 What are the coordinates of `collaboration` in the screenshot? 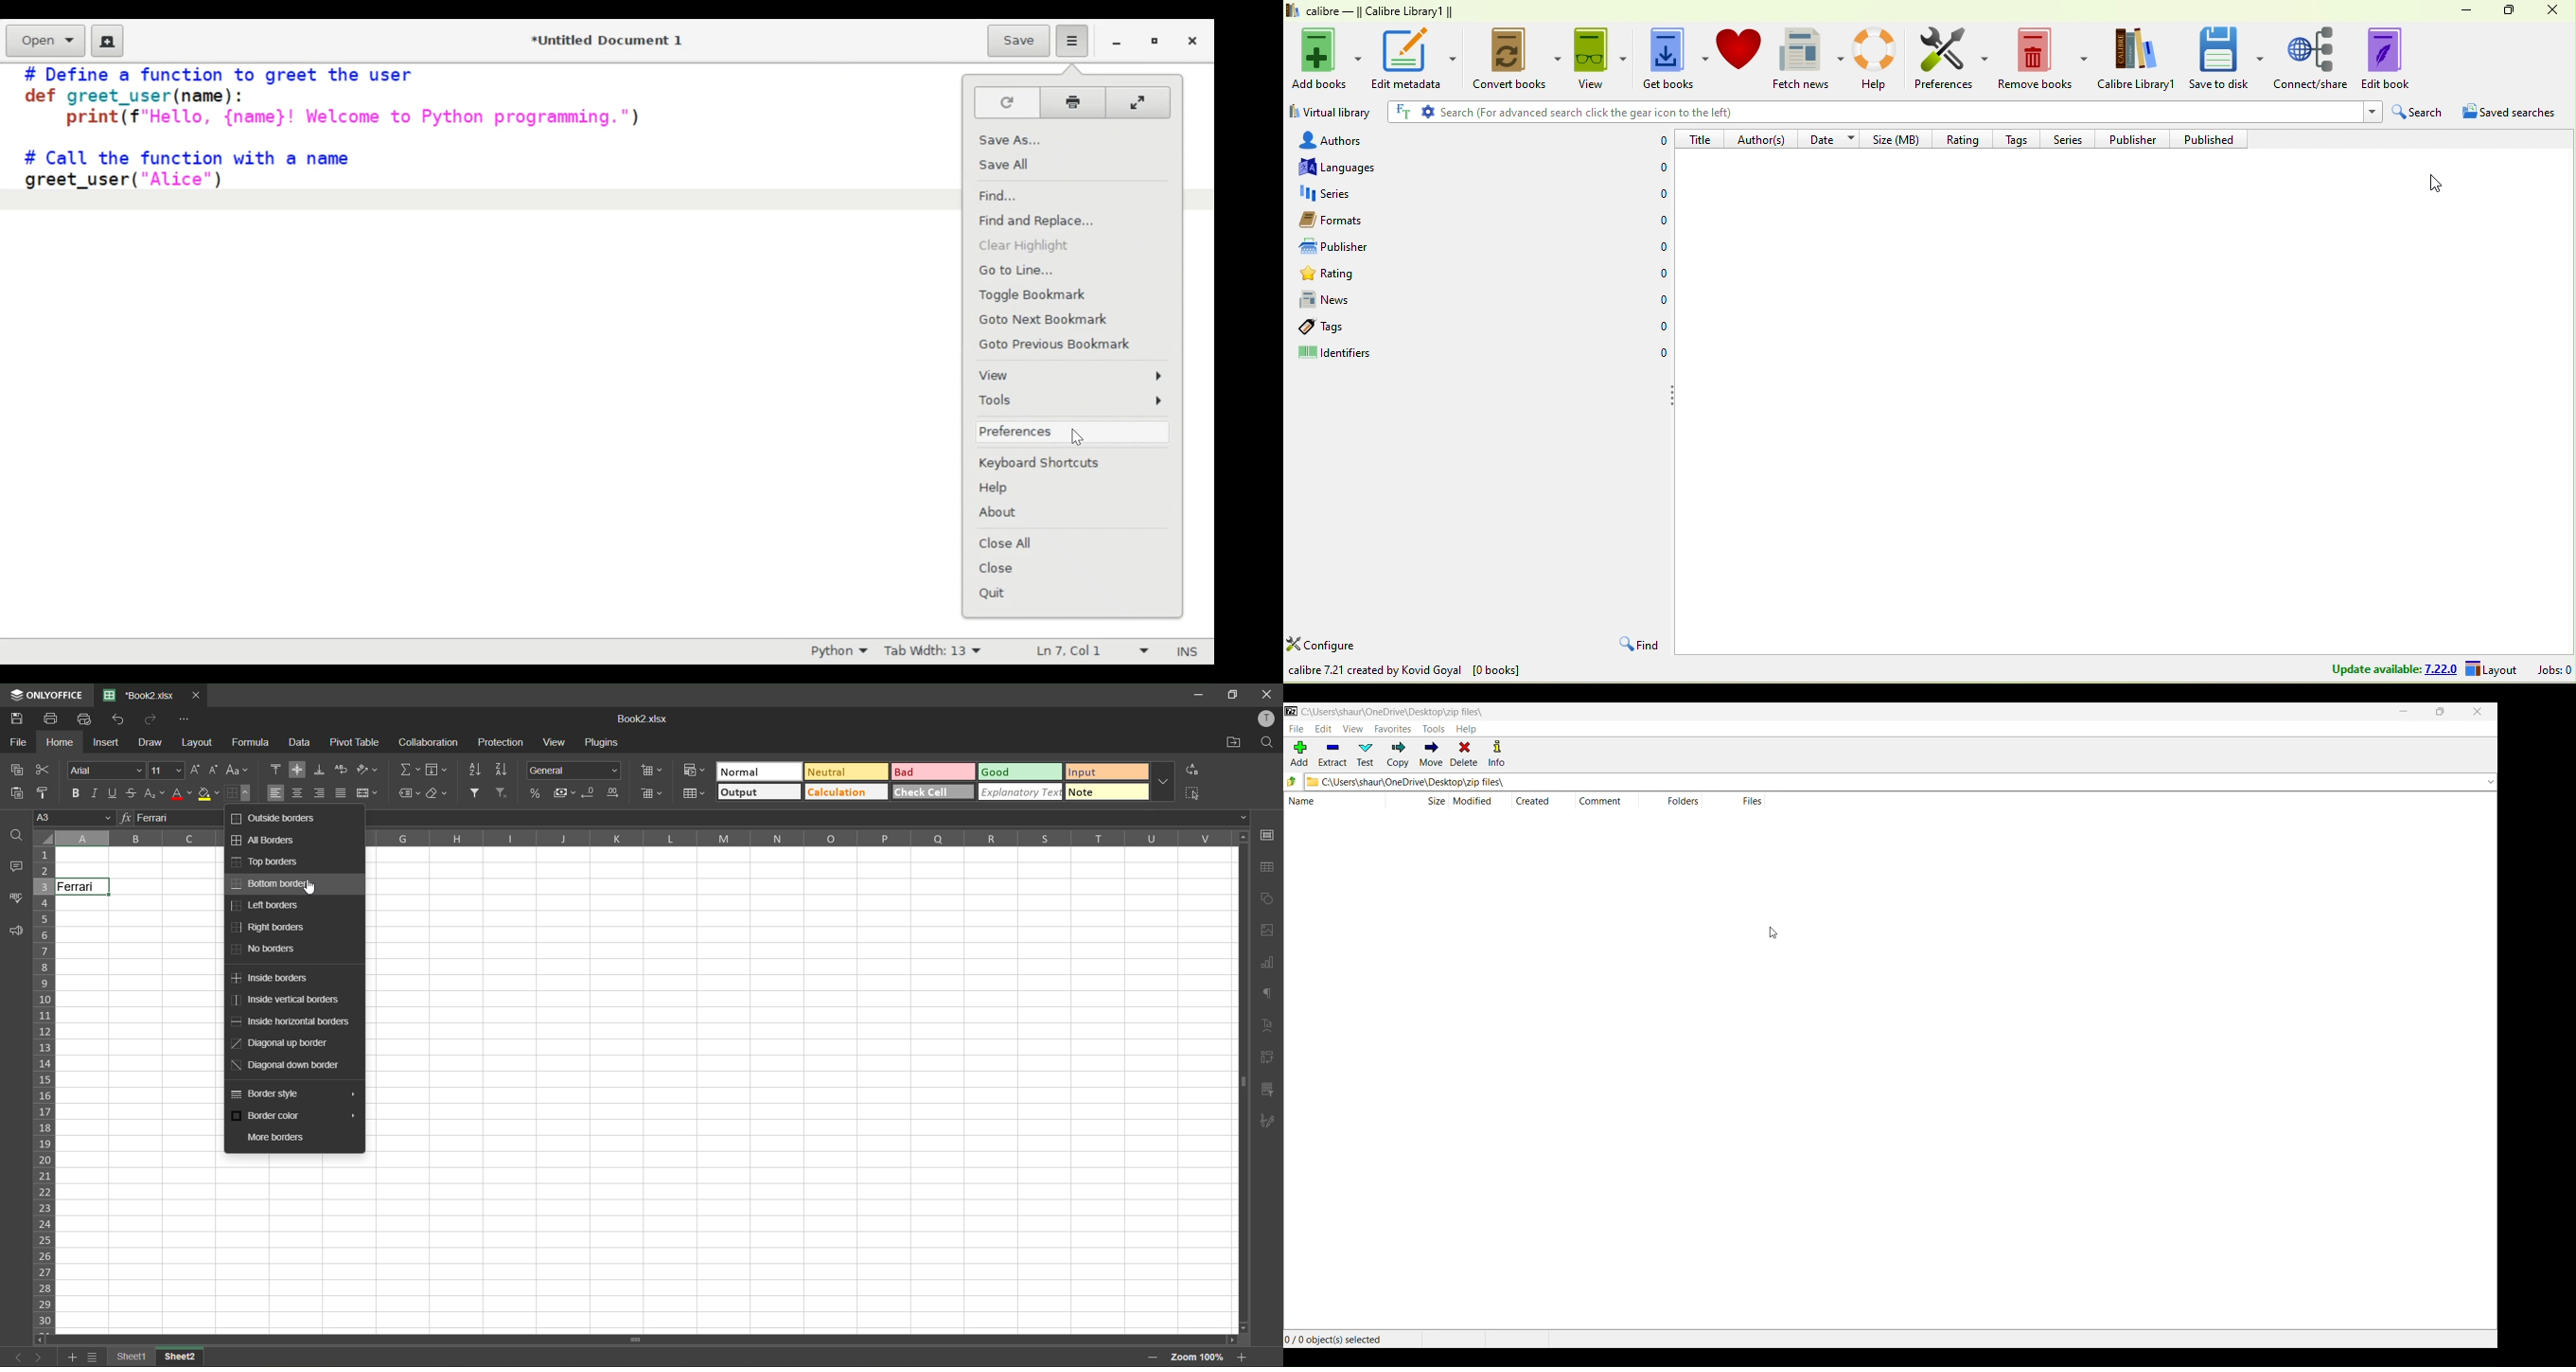 It's located at (429, 742).